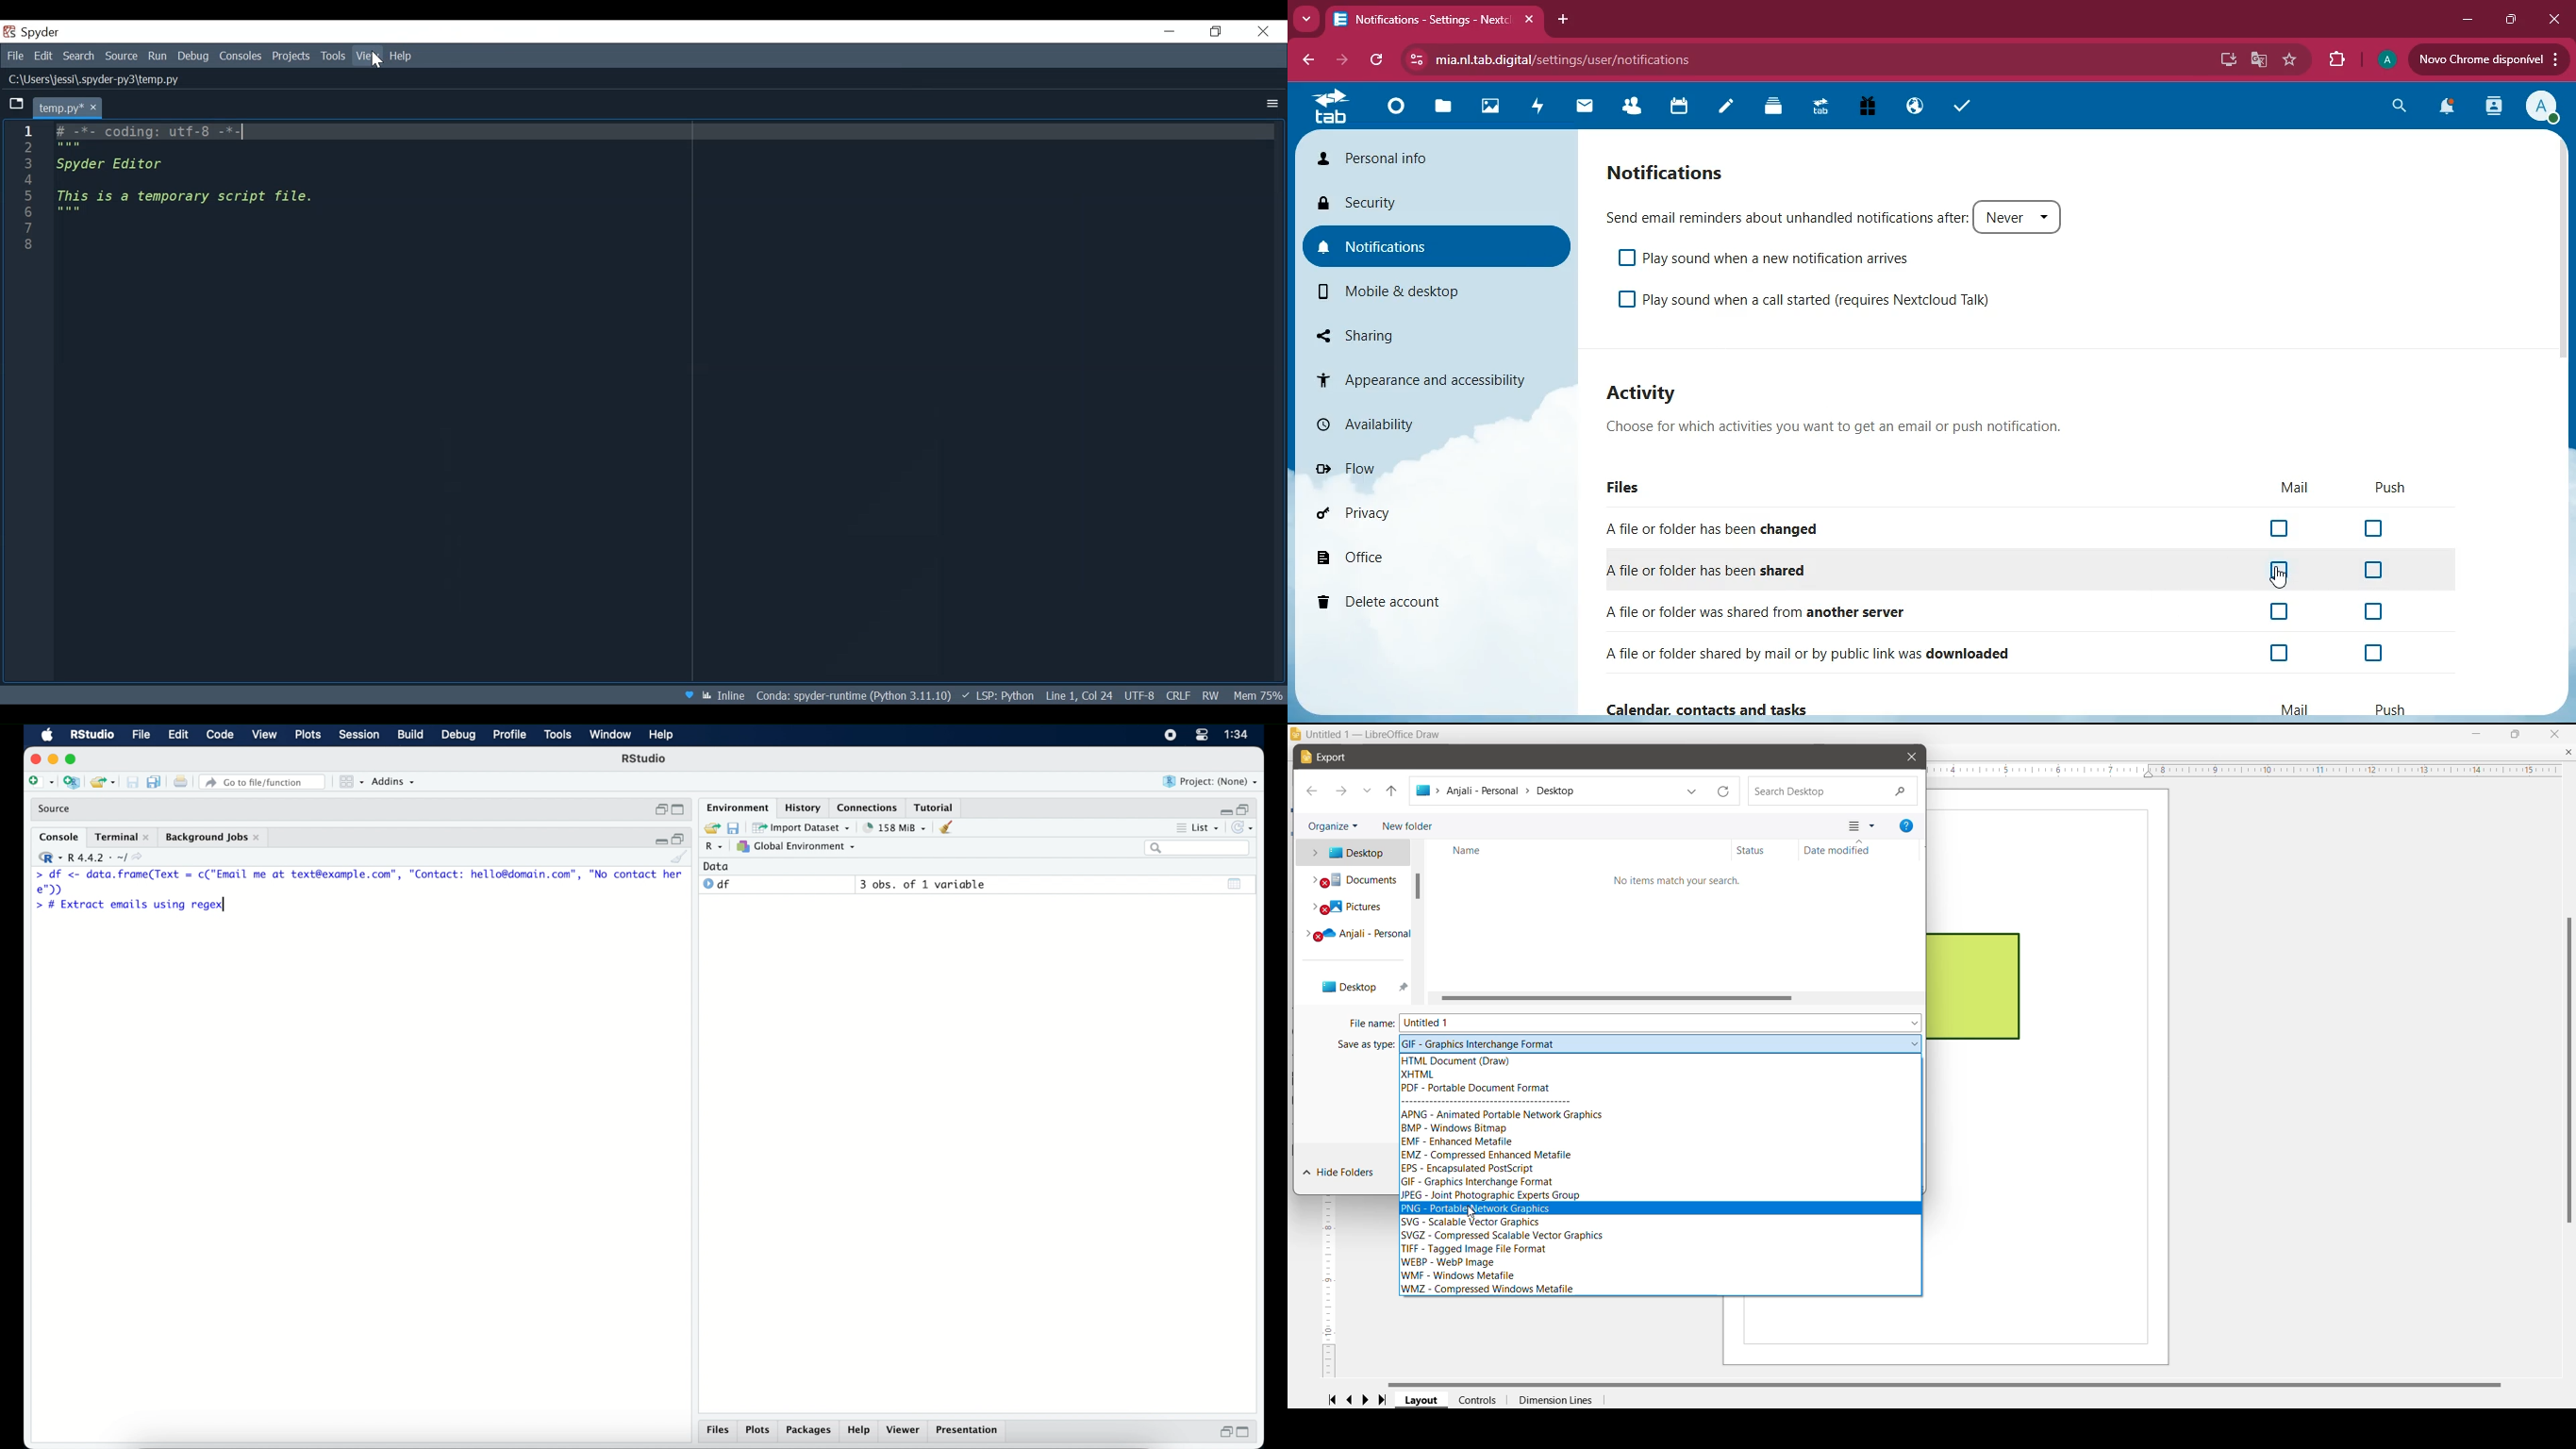  Describe the element at coordinates (1216, 32) in the screenshot. I see `Restore` at that location.